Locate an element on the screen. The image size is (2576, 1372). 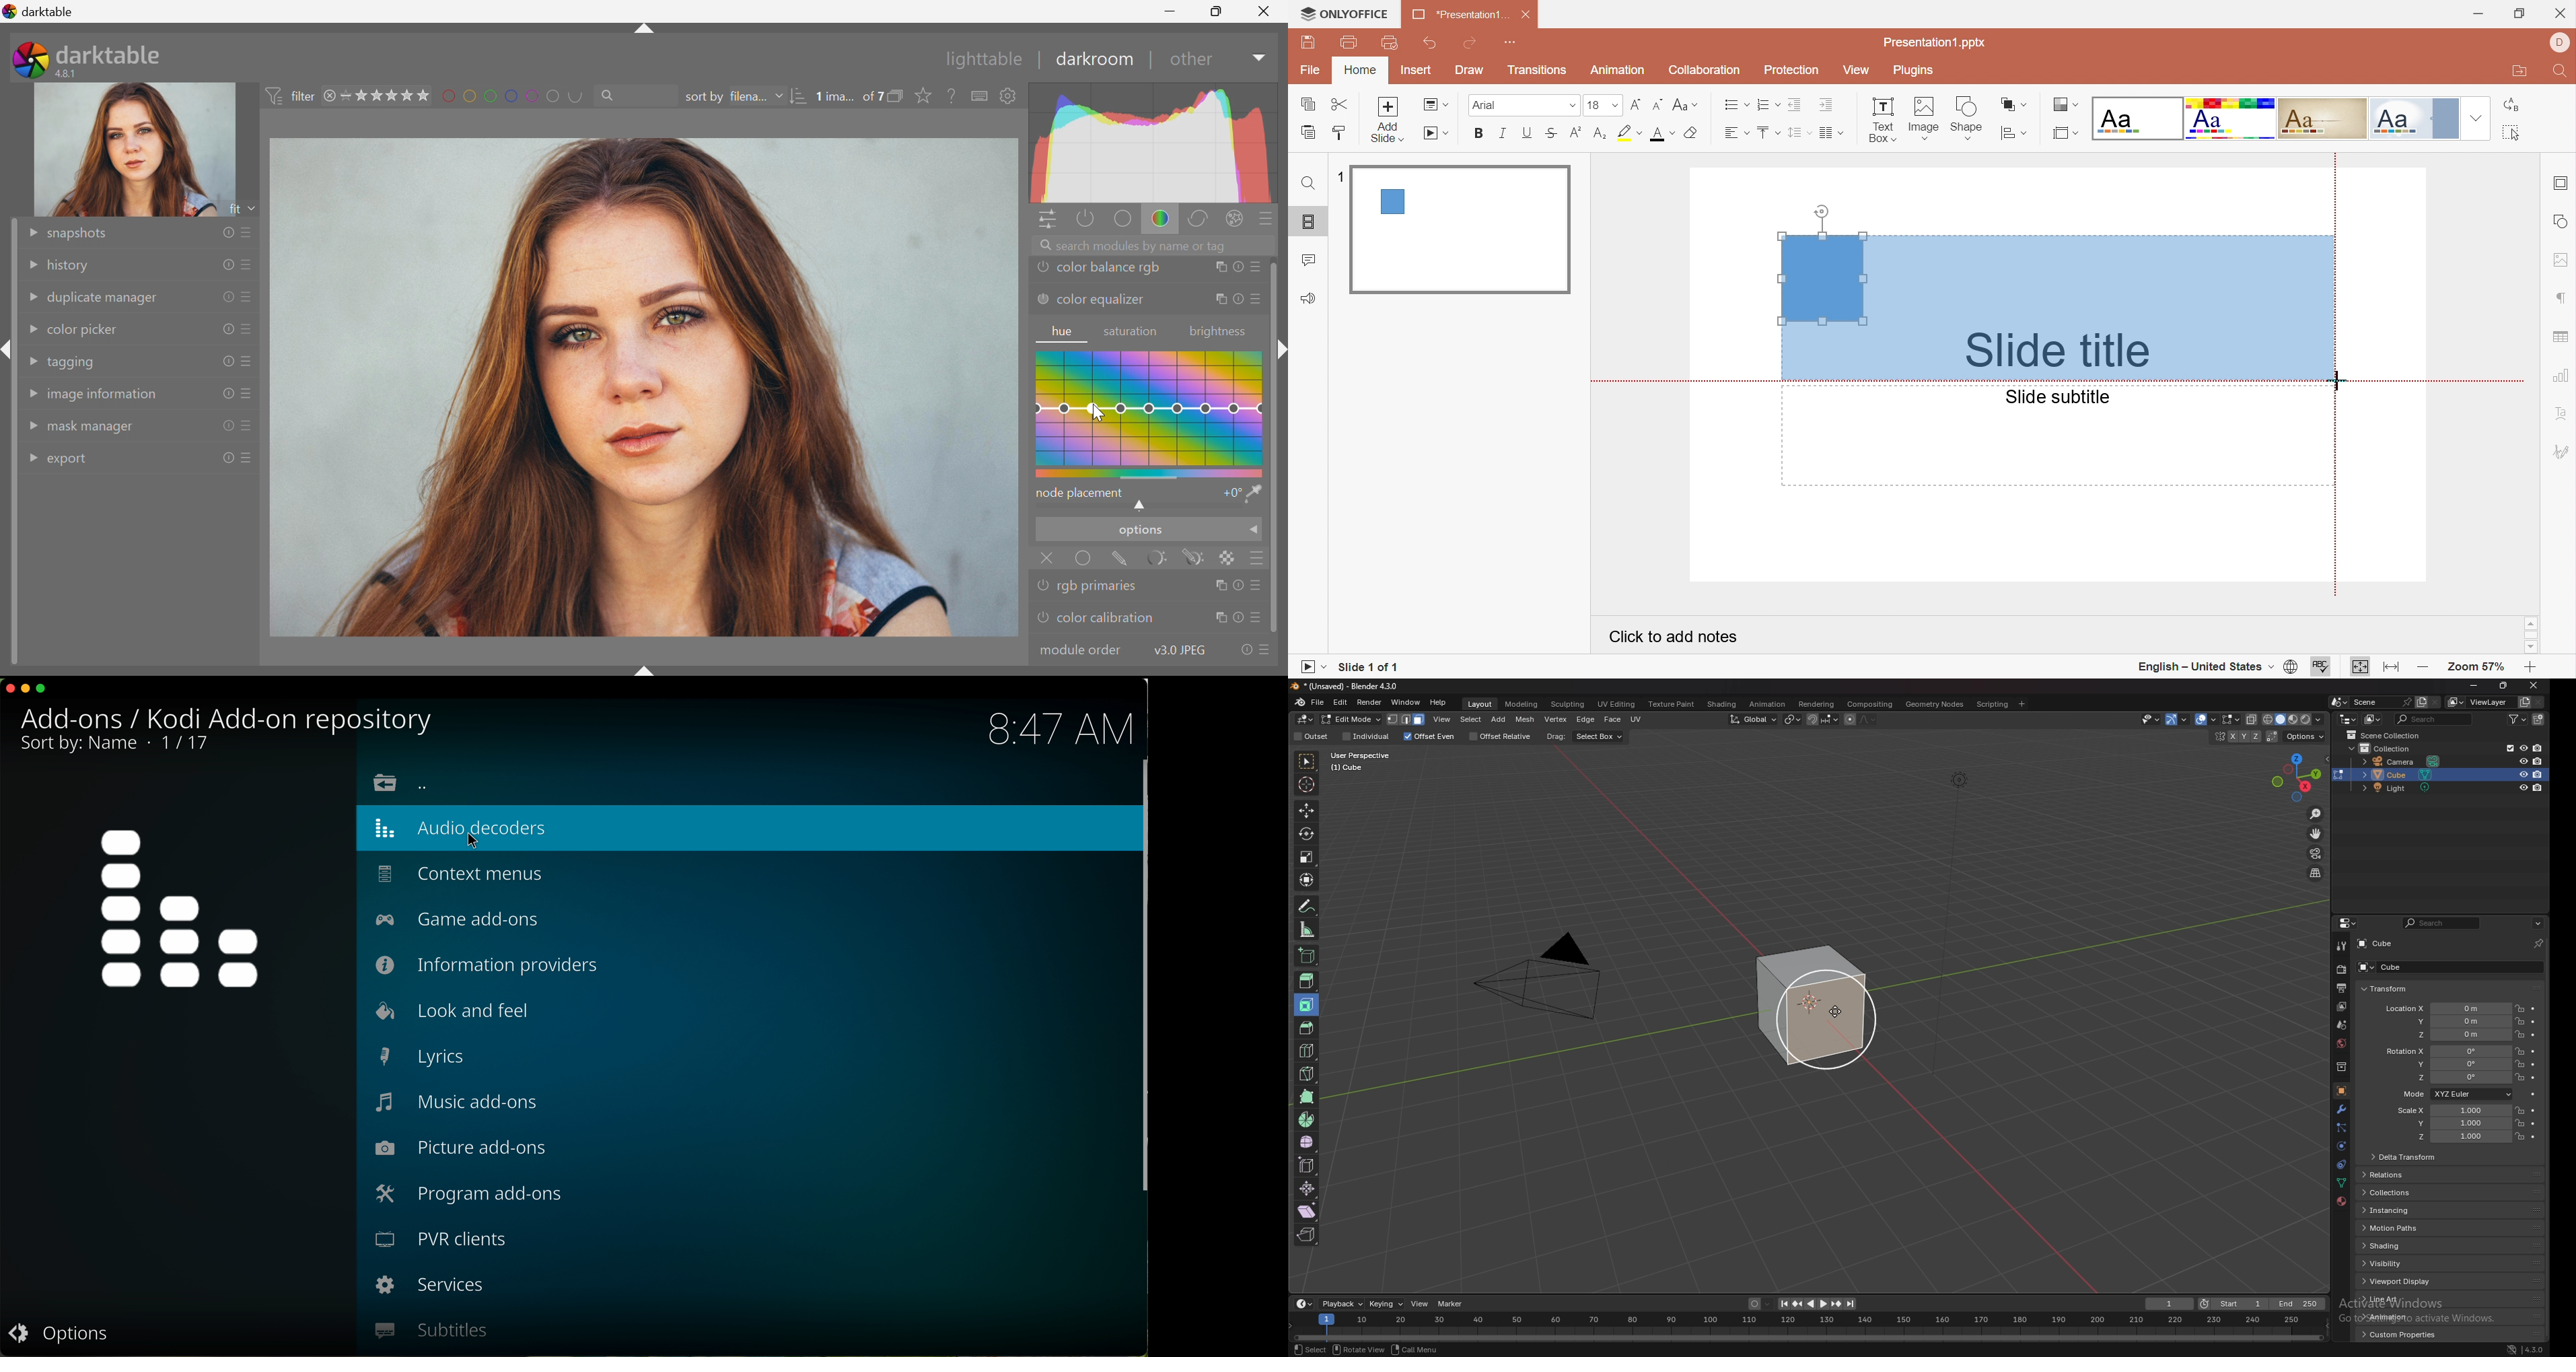
'rgb primaries' is switched off is located at coordinates (1044, 584).